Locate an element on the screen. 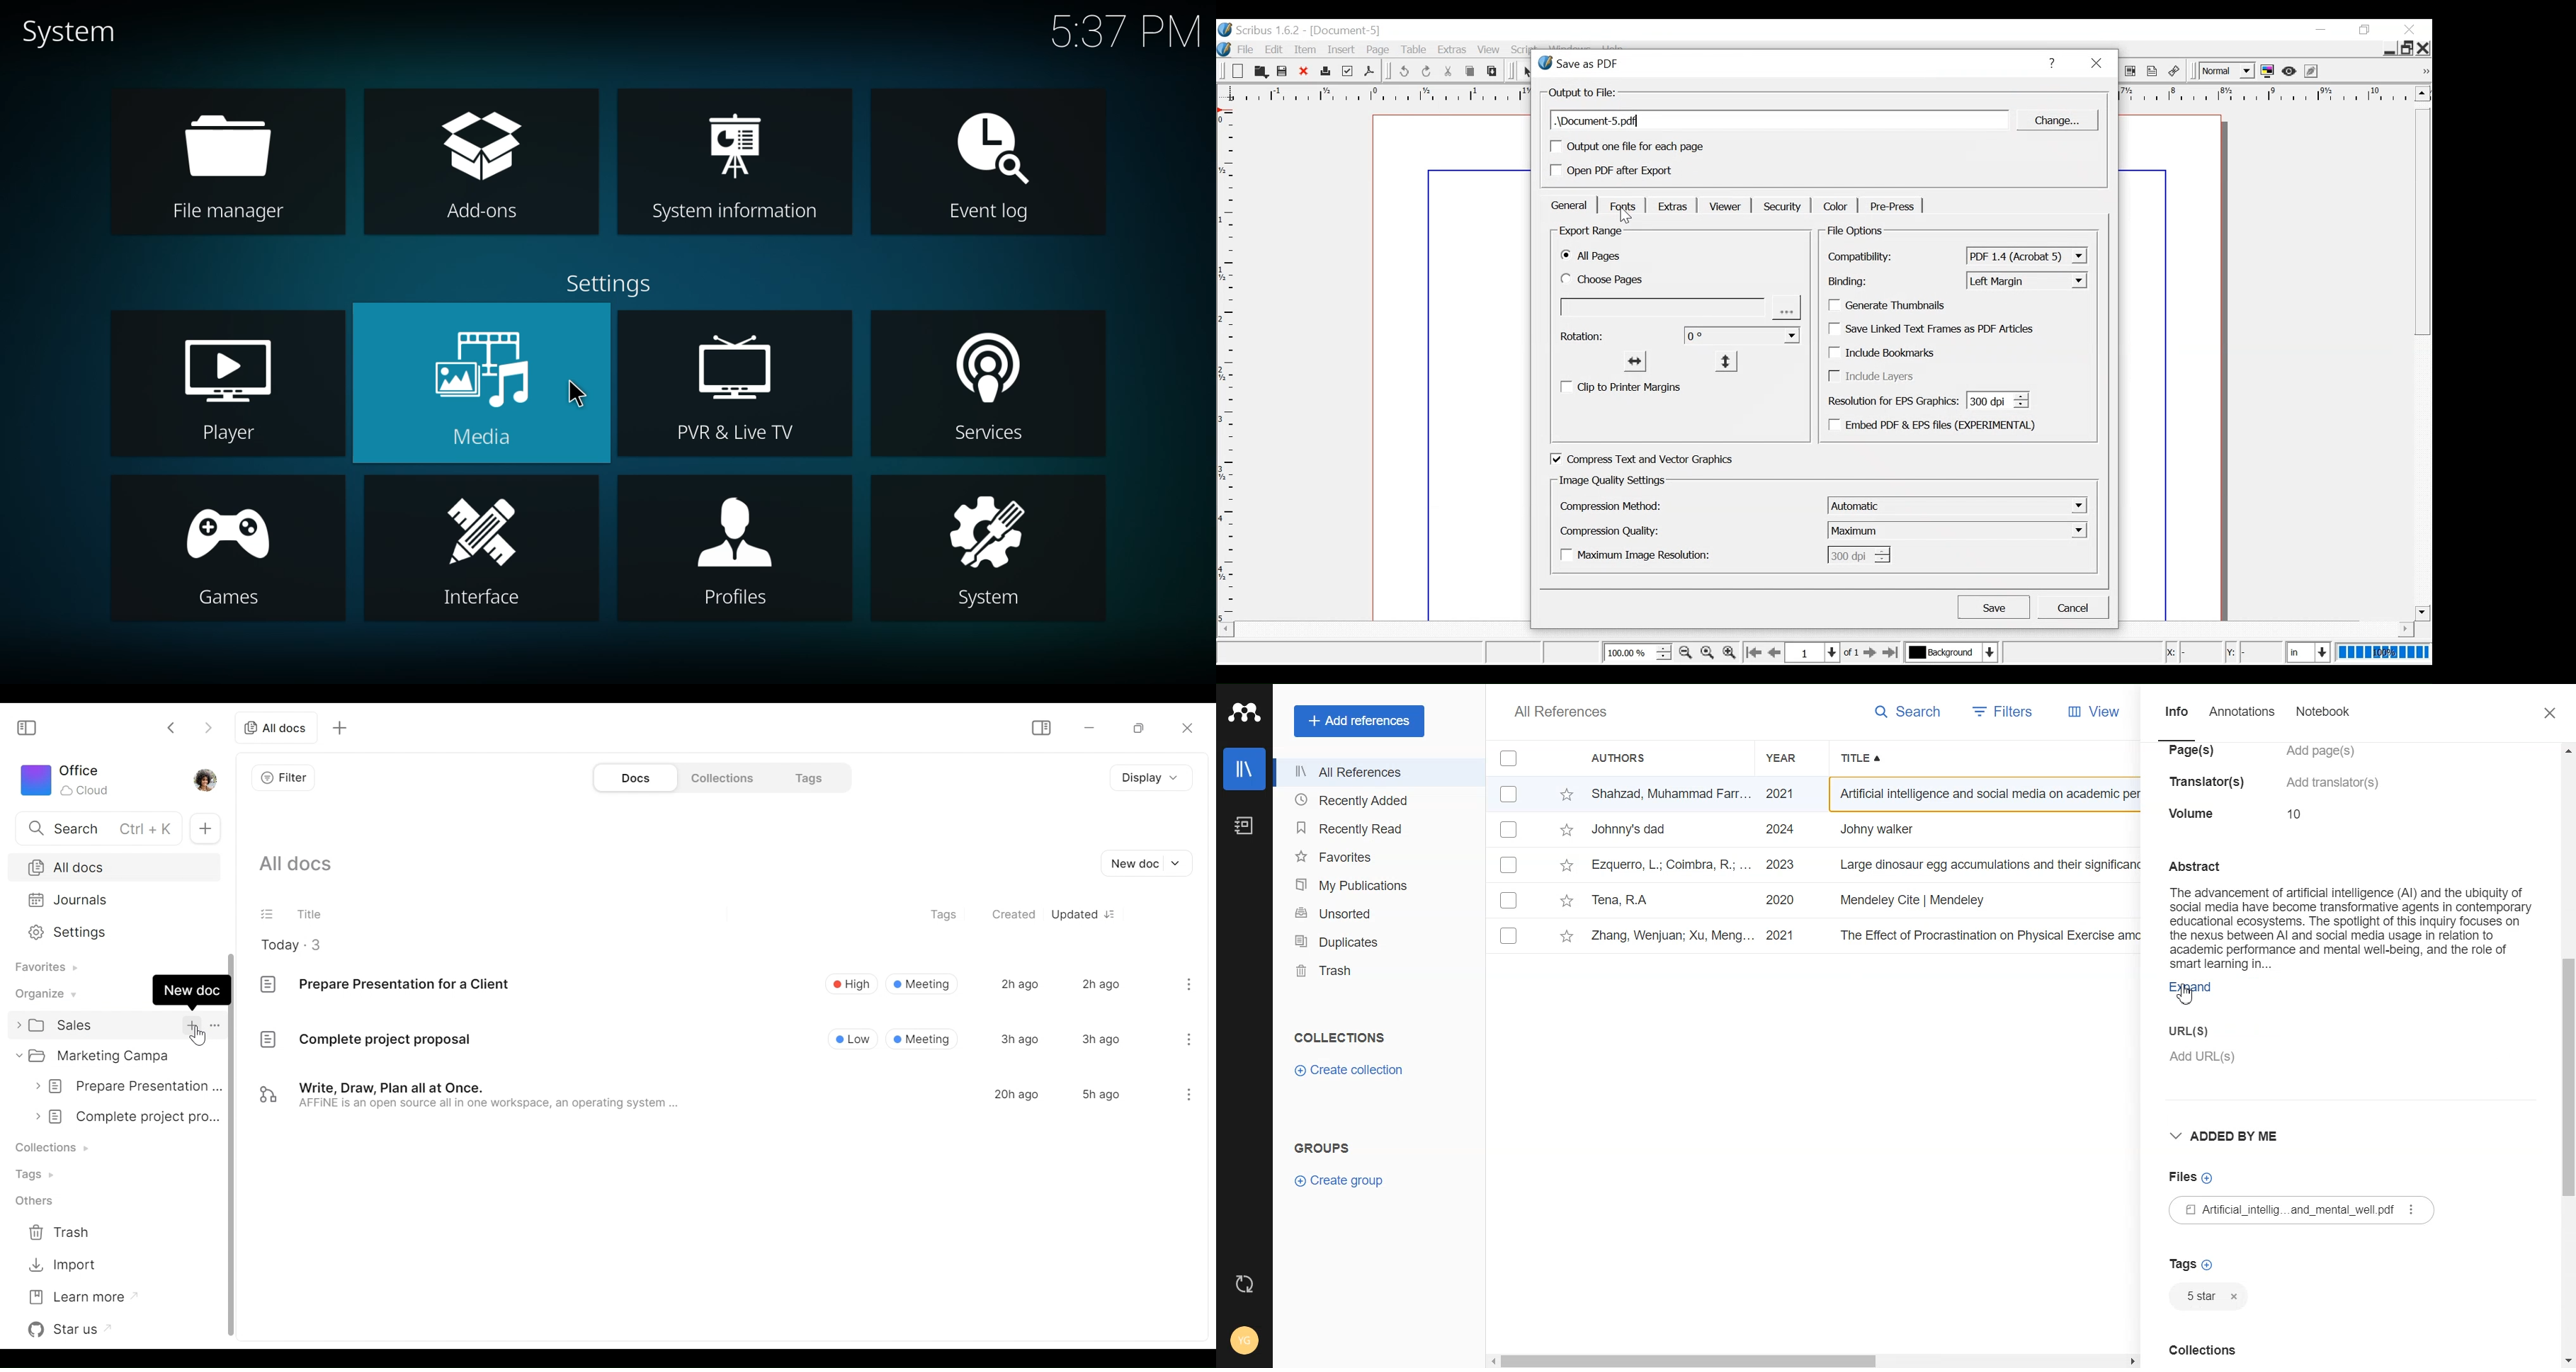 The width and height of the screenshot is (2576, 1372). Output of file is located at coordinates (1584, 93).